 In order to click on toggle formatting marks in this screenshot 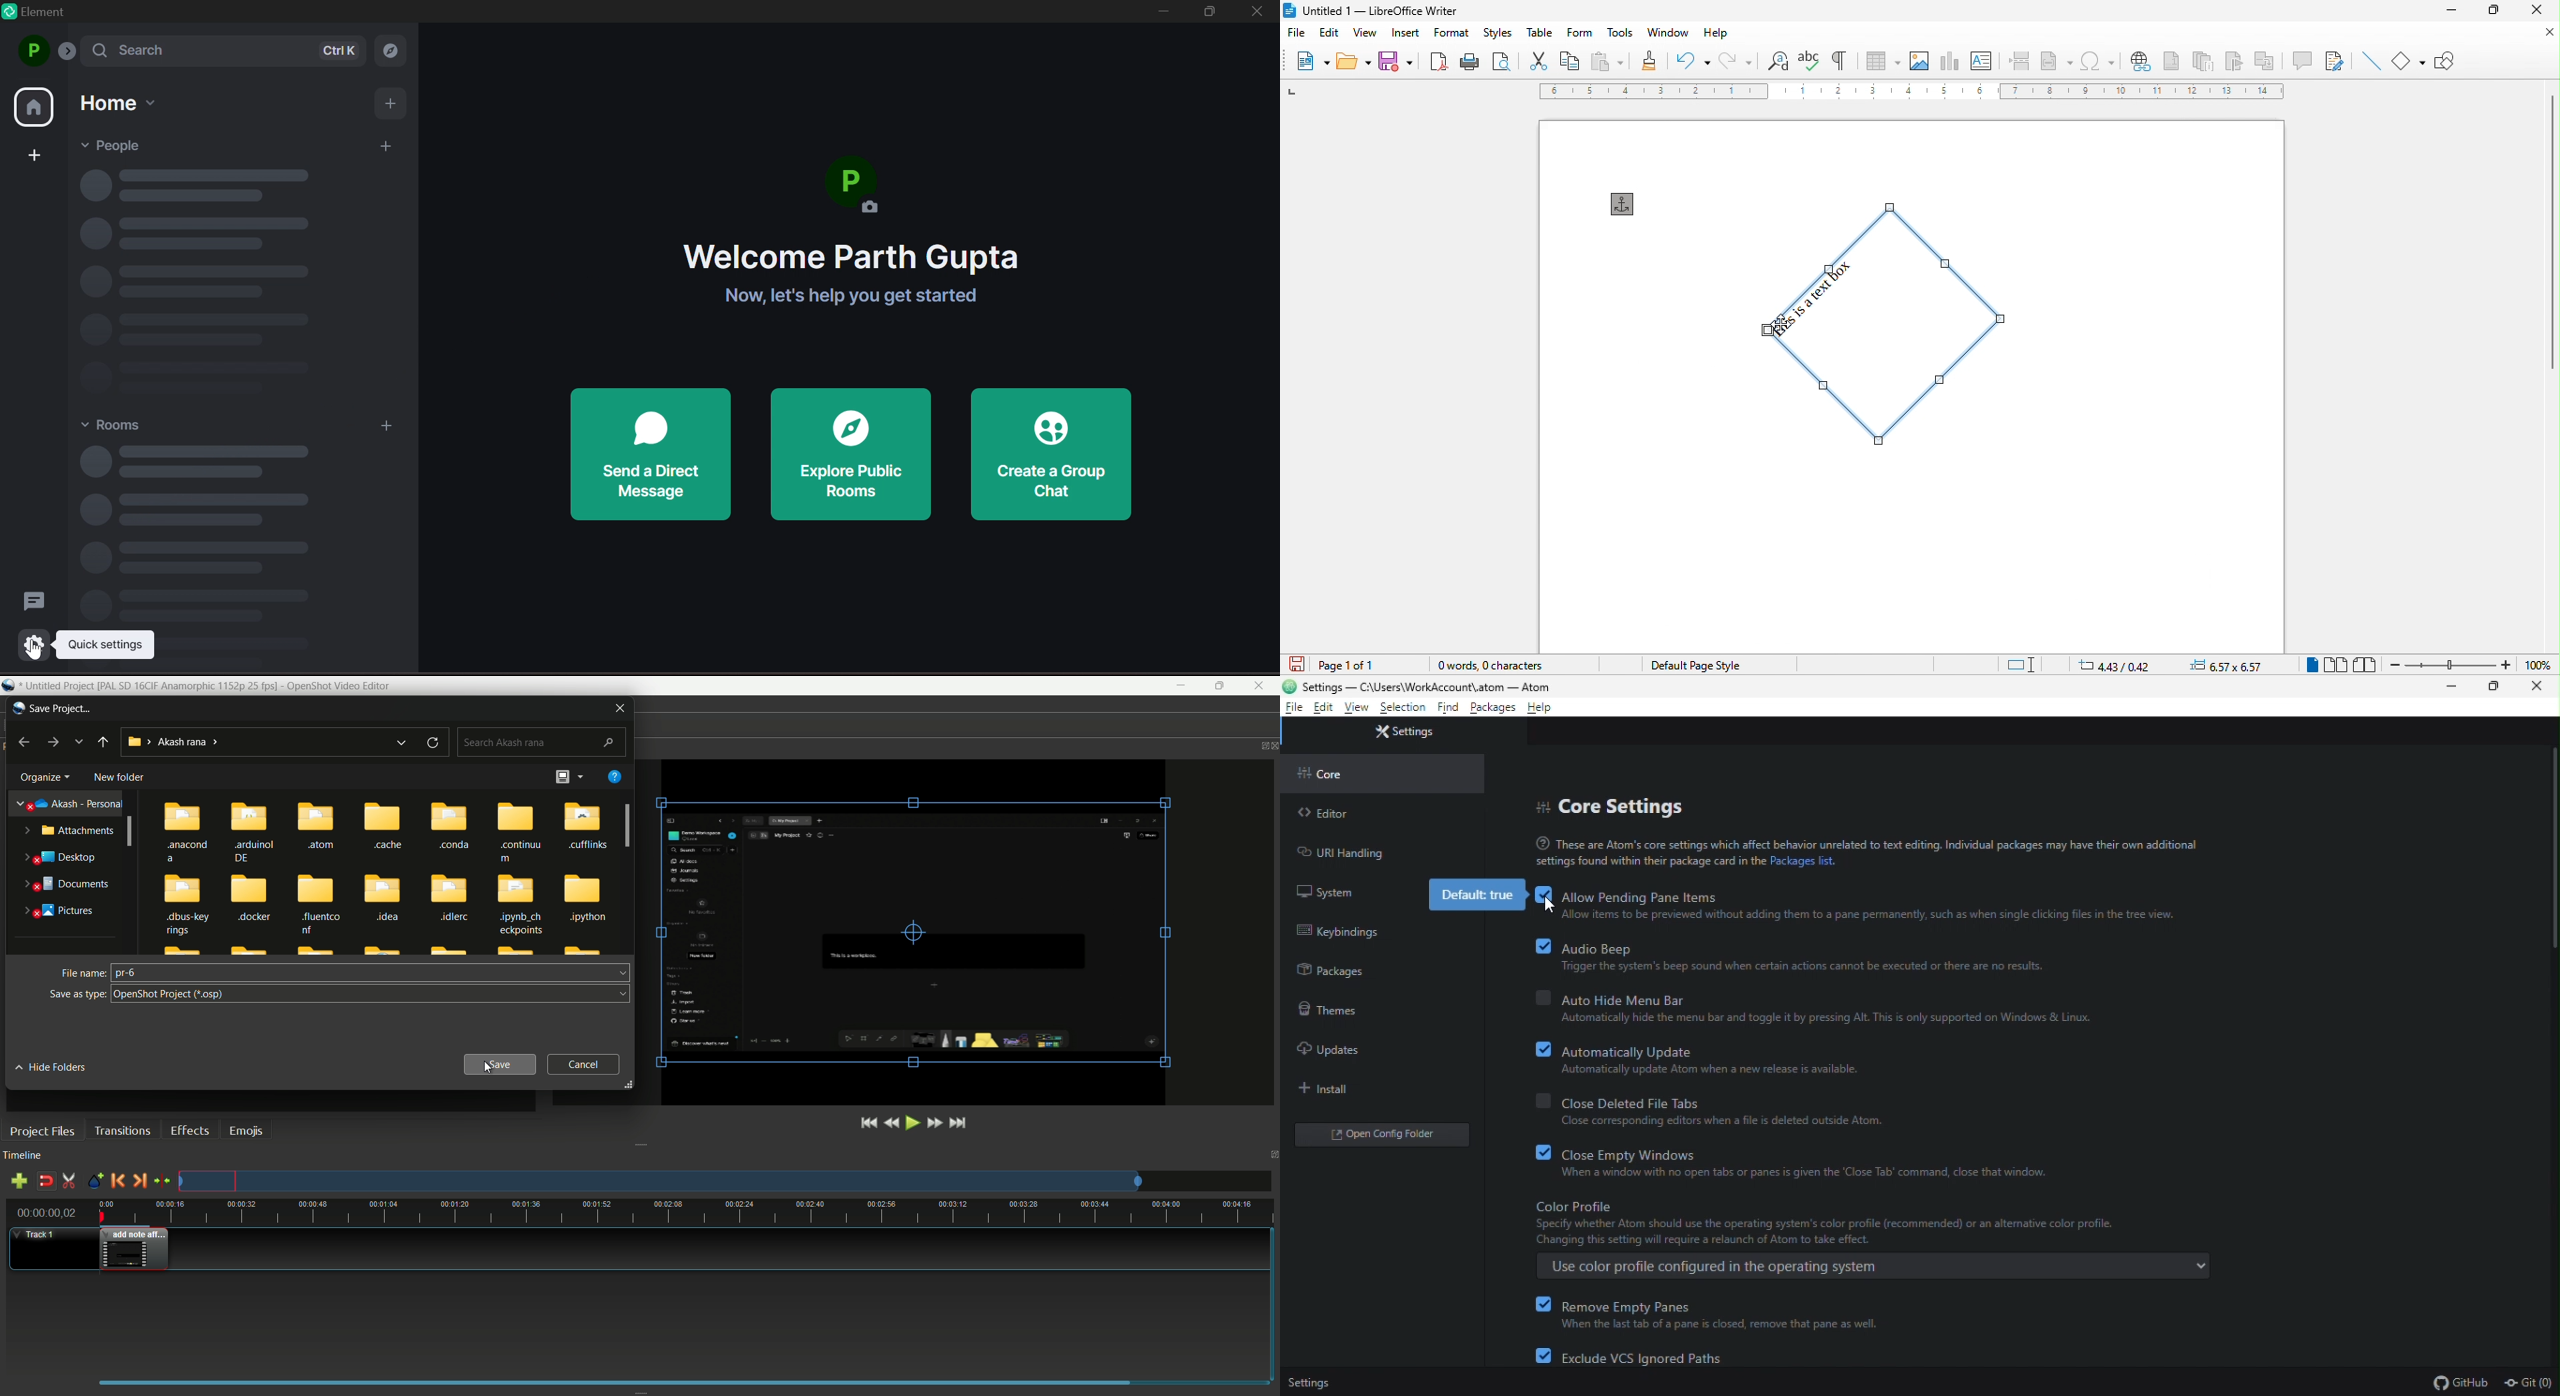, I will do `click(1842, 59)`.